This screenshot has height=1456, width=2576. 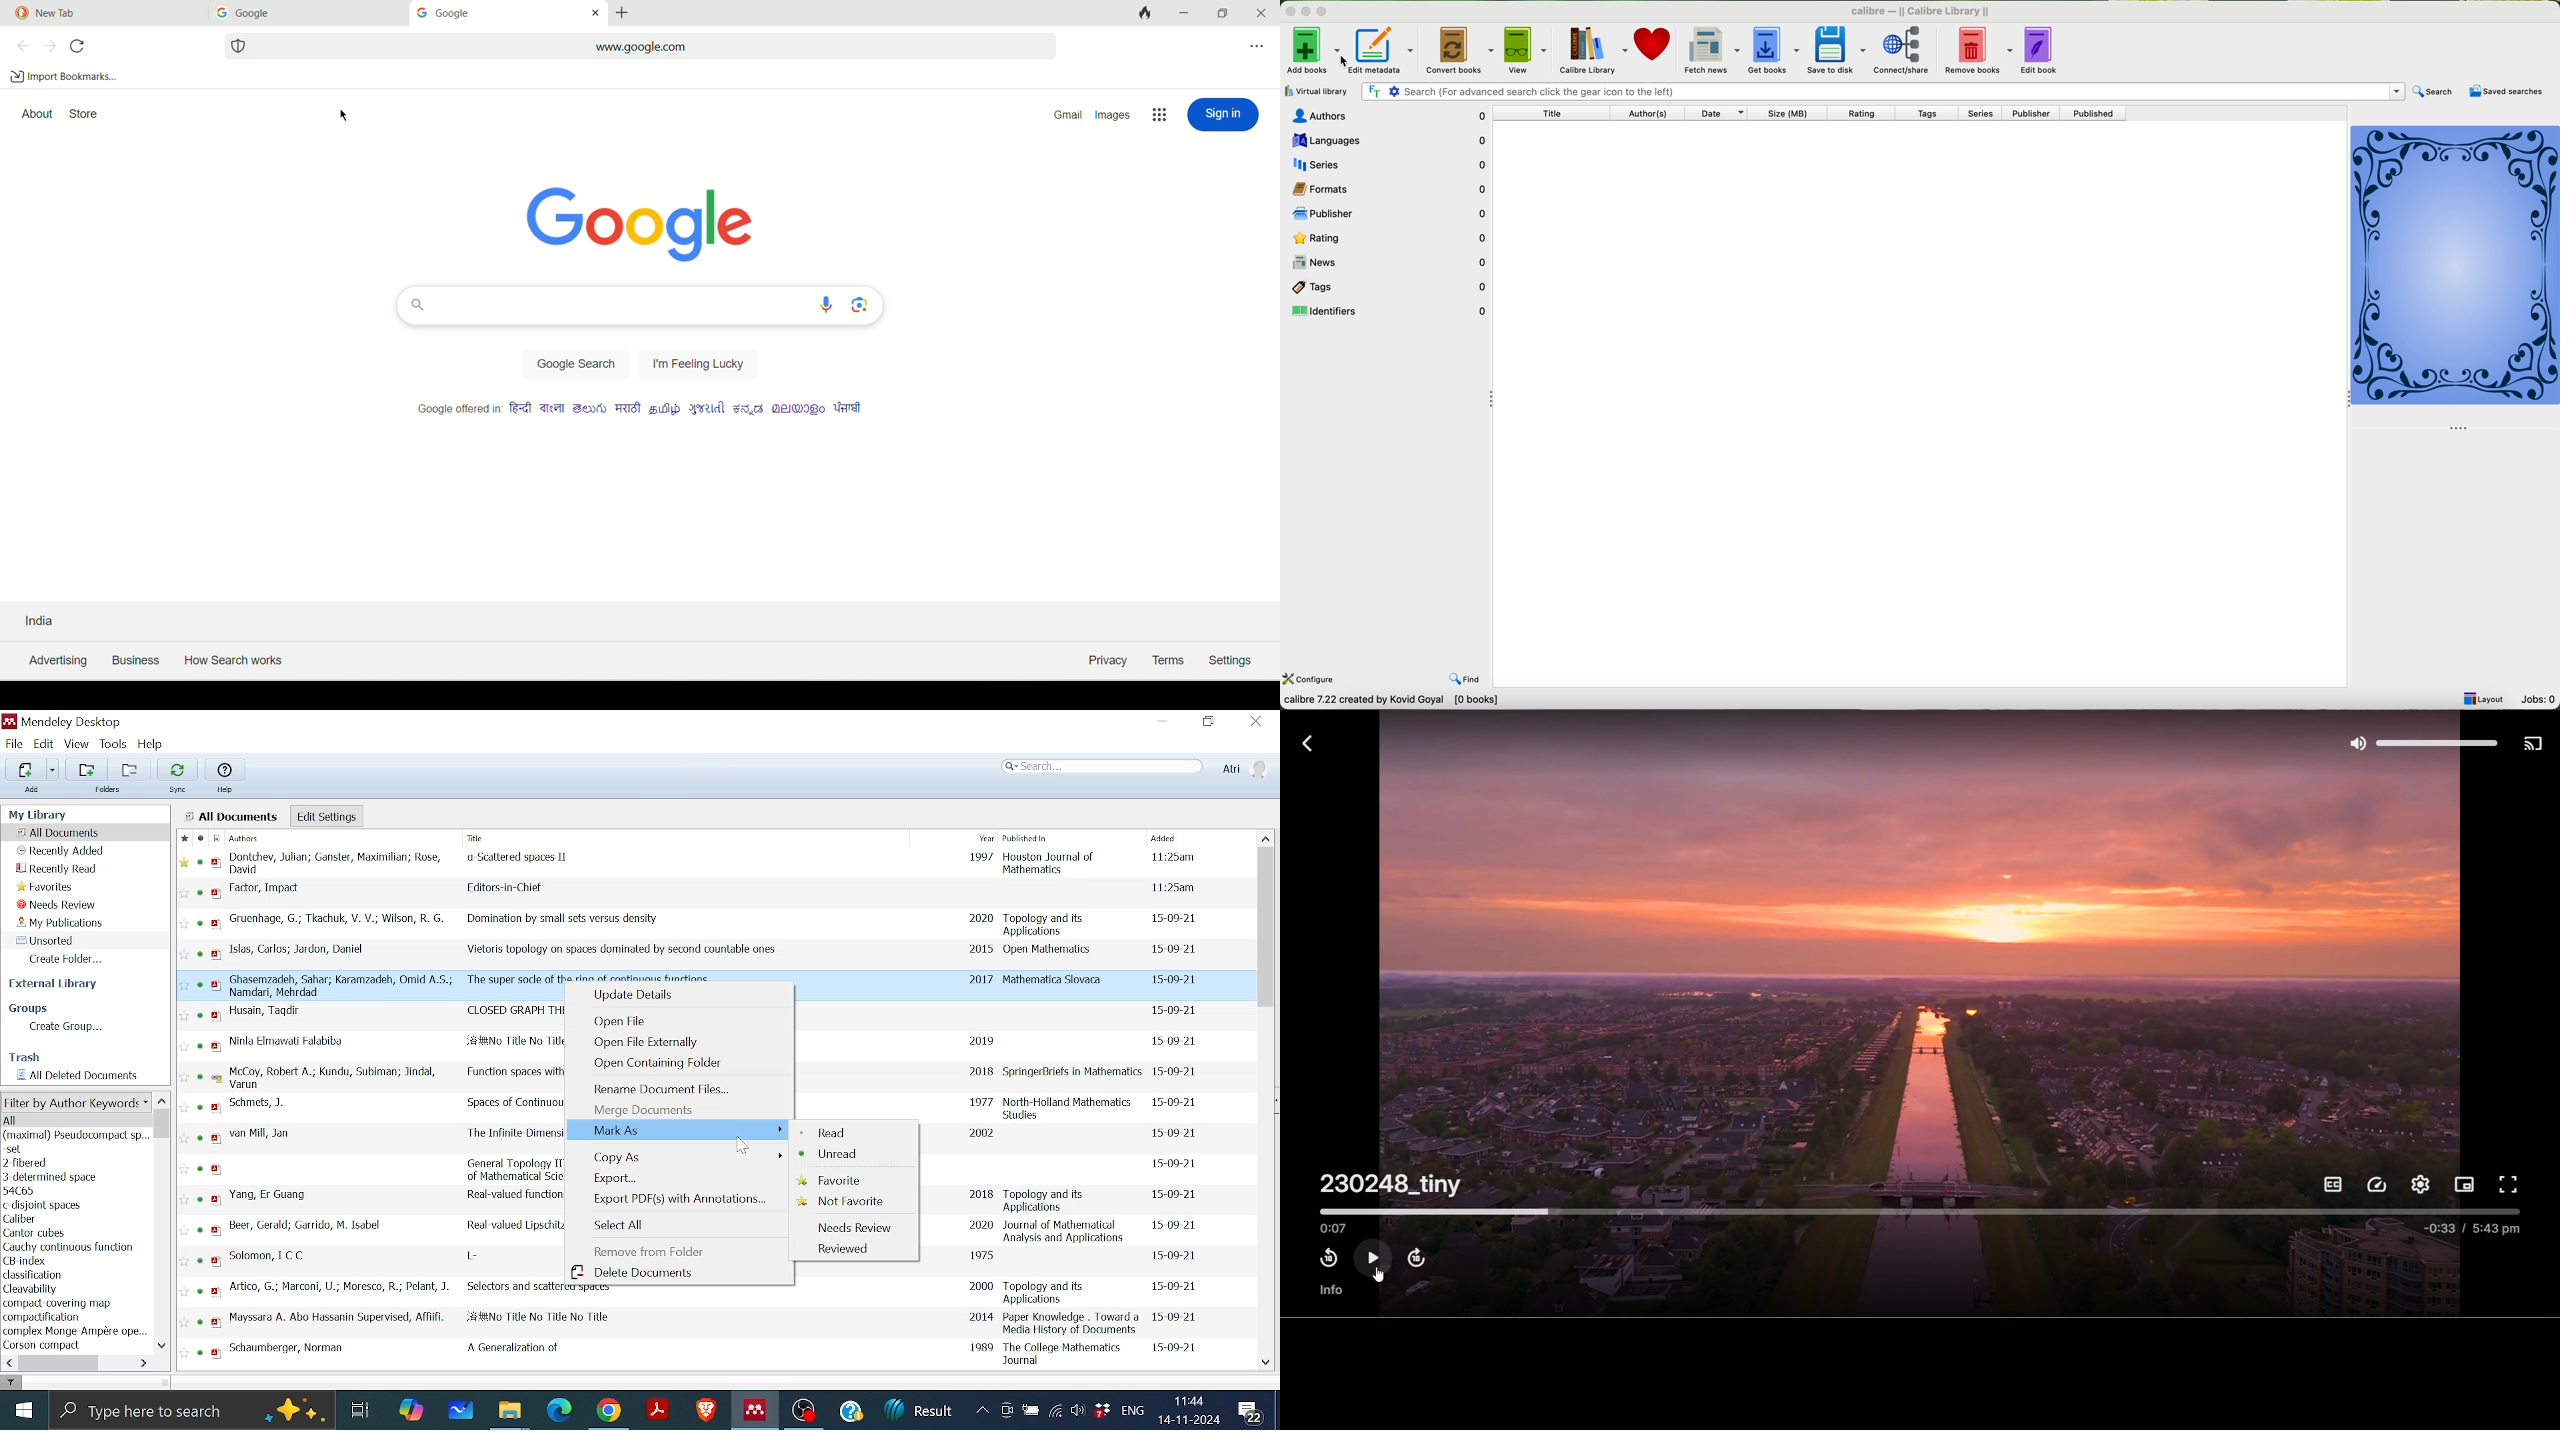 What do you see at coordinates (1304, 12) in the screenshot?
I see `minimize` at bounding box center [1304, 12].